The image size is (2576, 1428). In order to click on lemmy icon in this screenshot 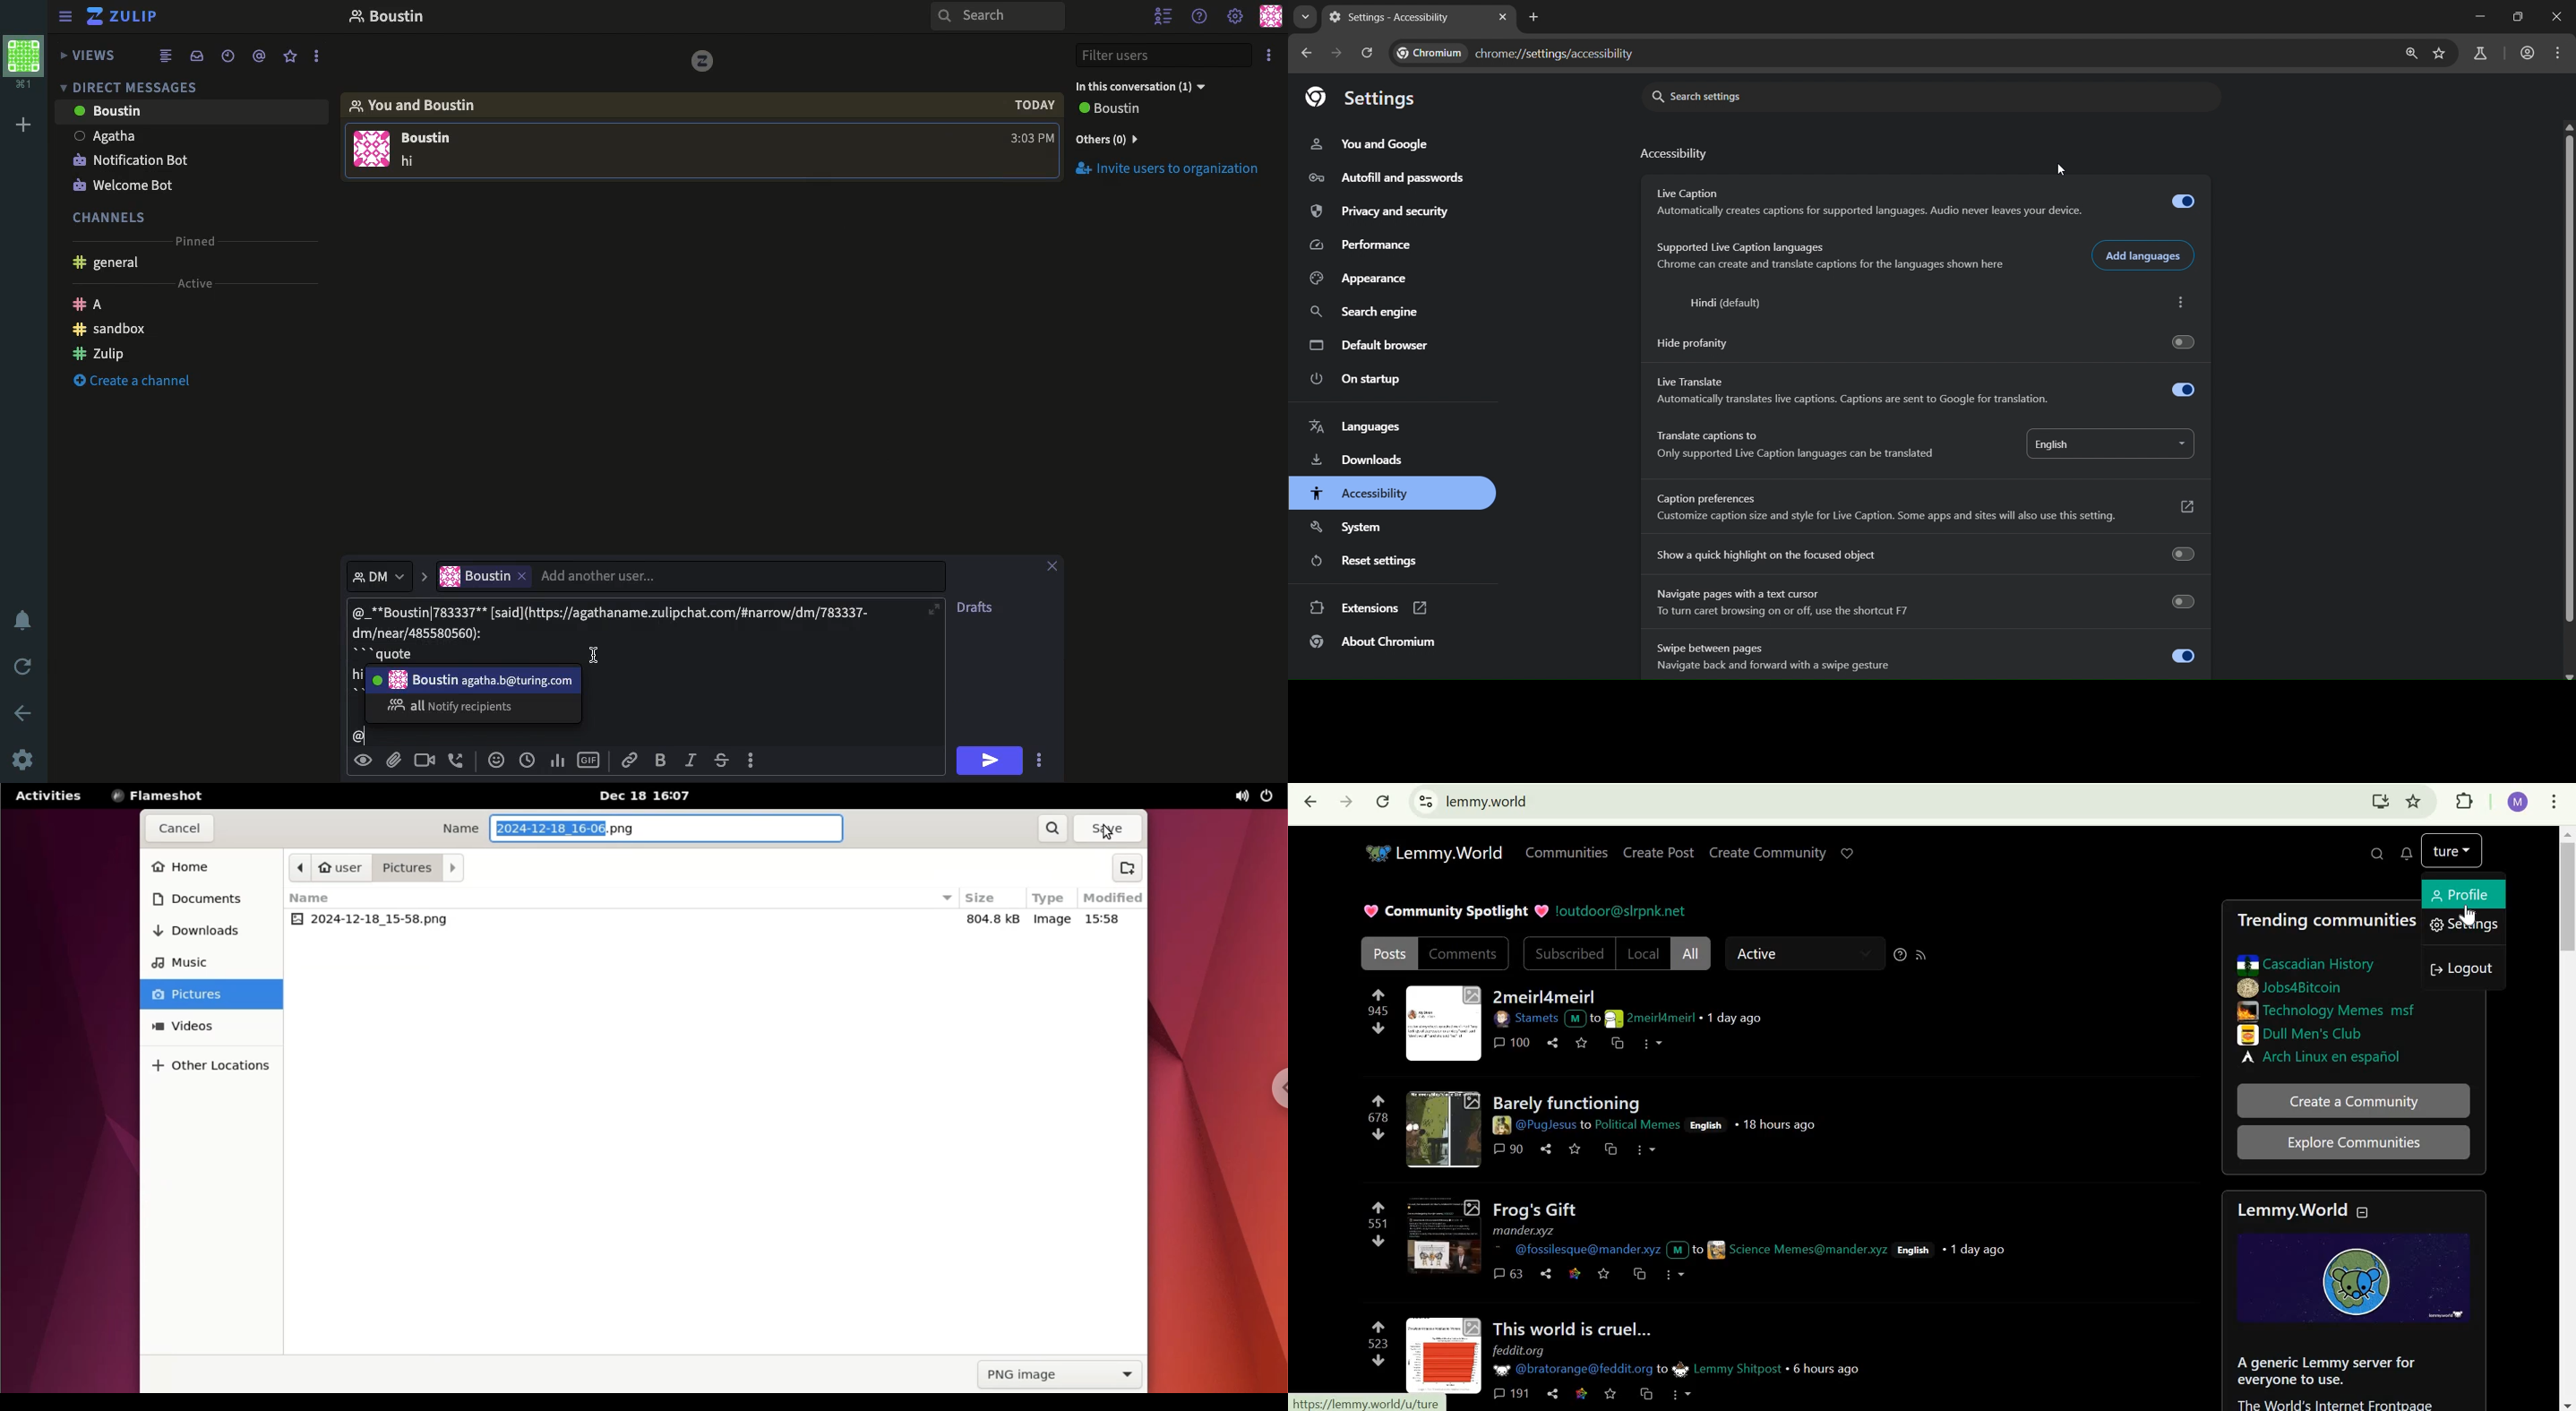, I will do `click(2353, 1277)`.